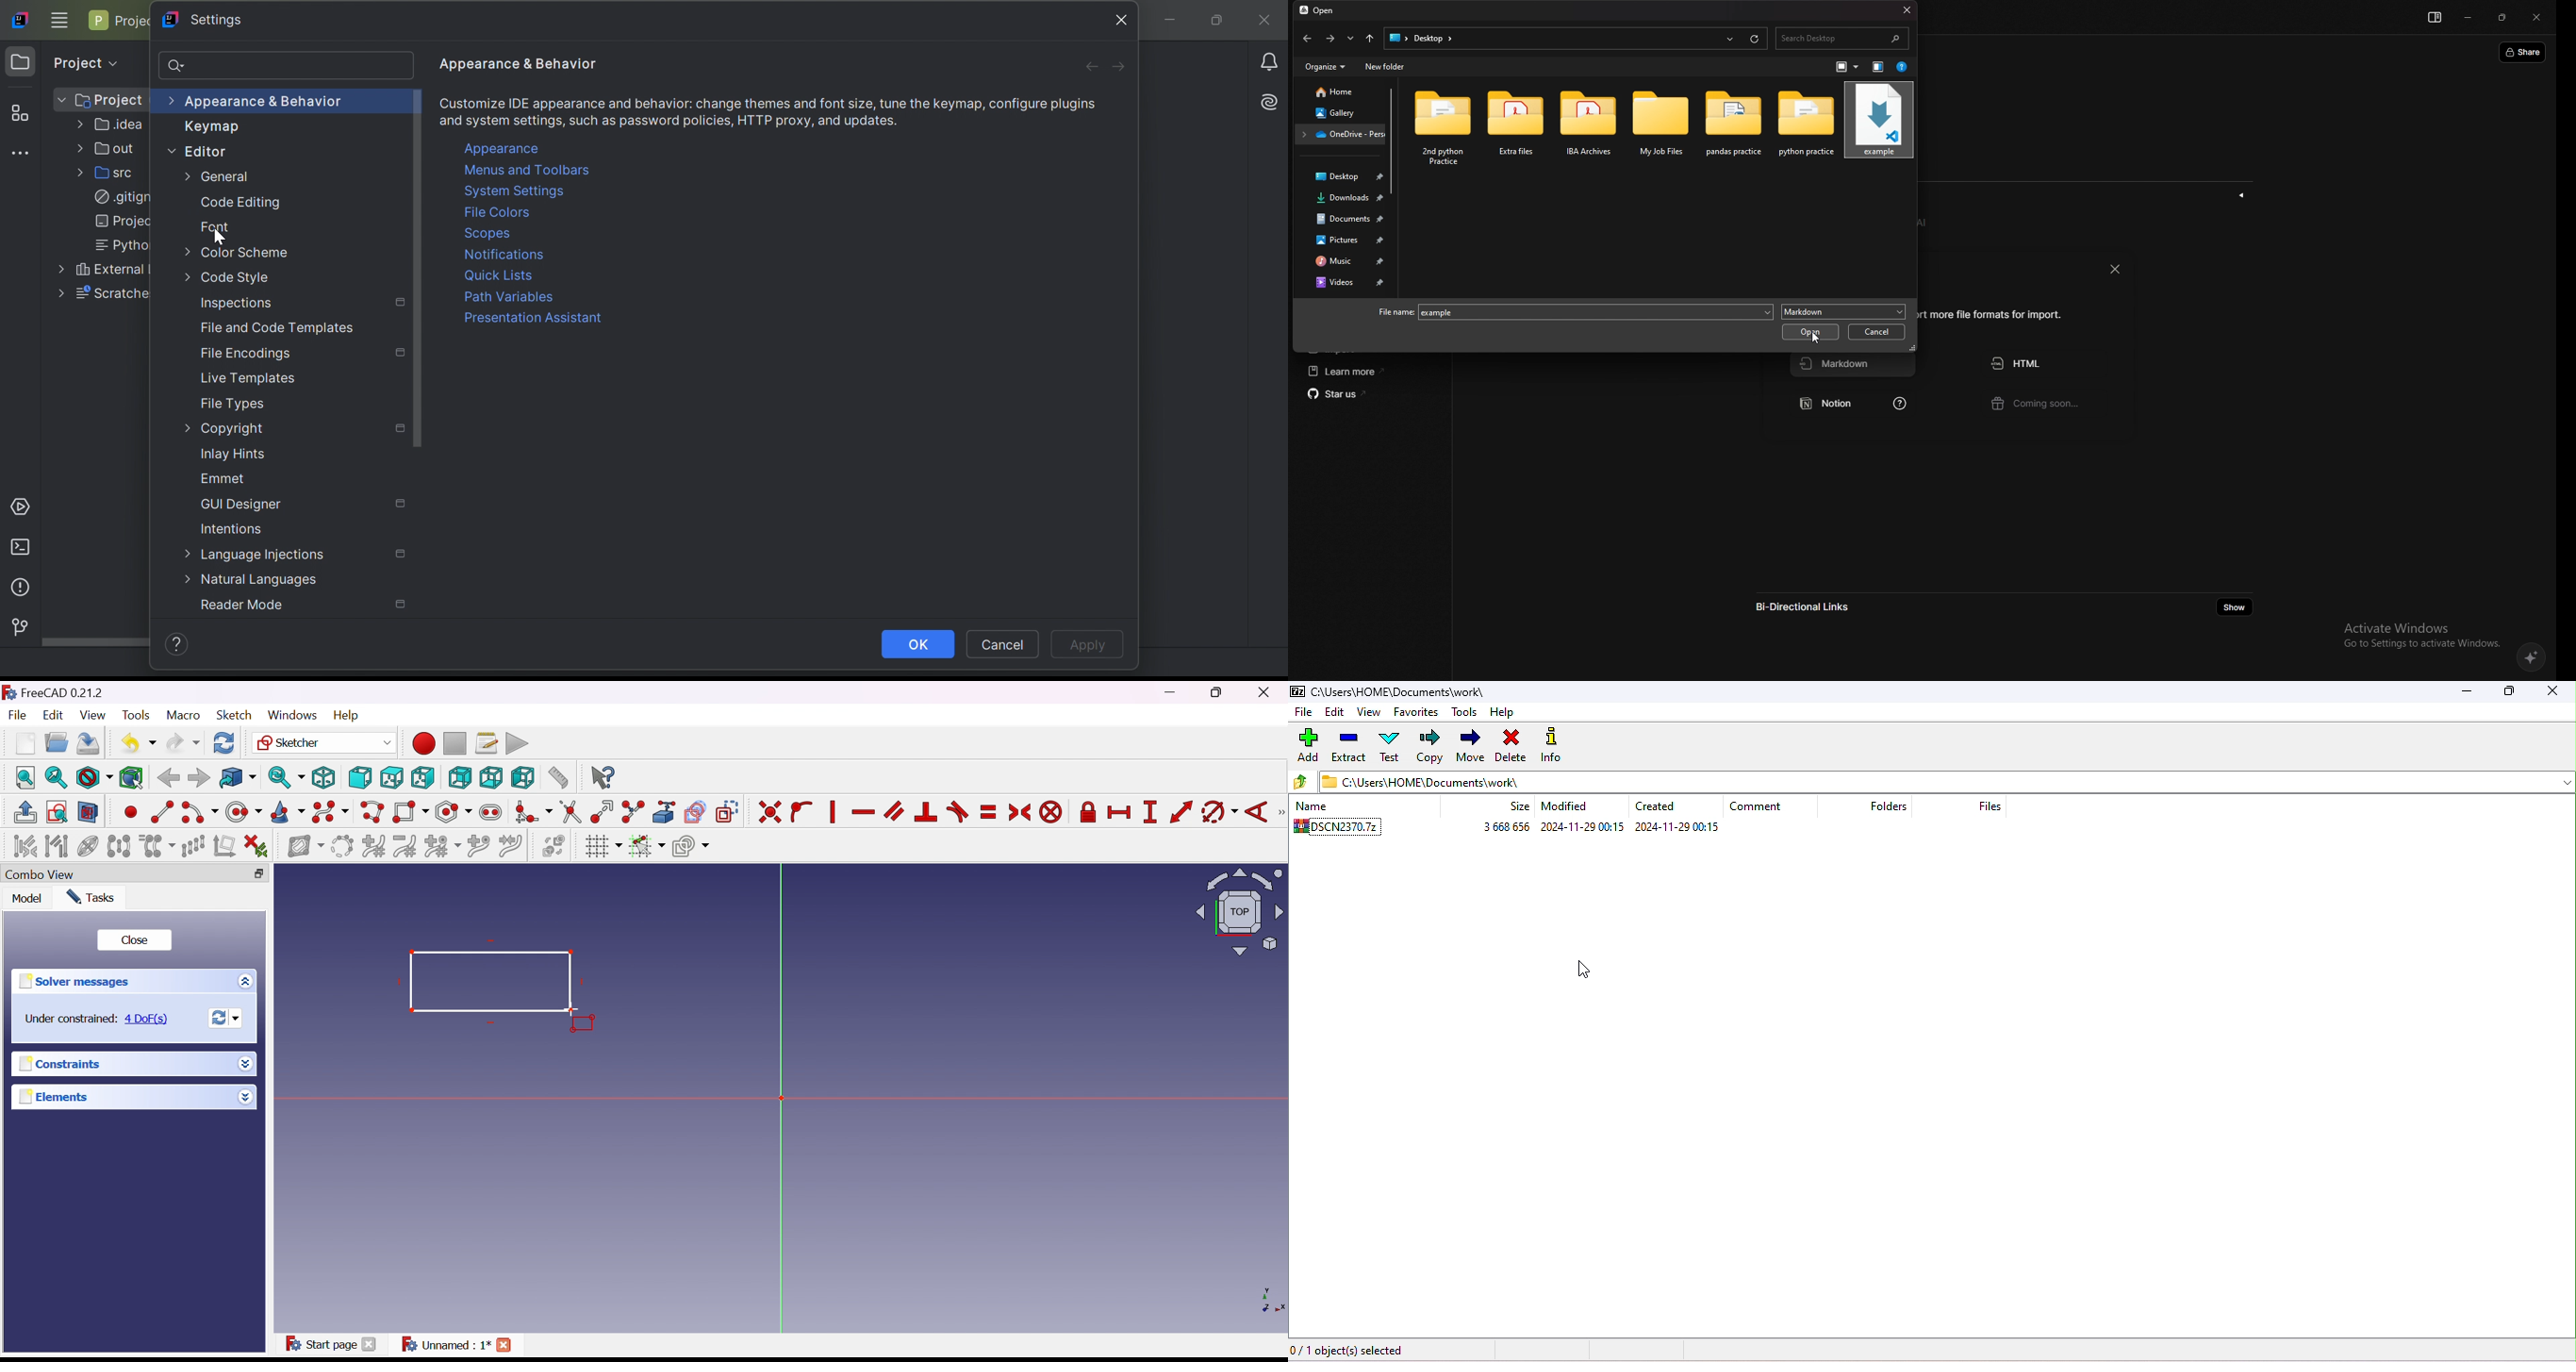 The height and width of the screenshot is (1372, 2576). I want to click on What's this, so click(602, 778).